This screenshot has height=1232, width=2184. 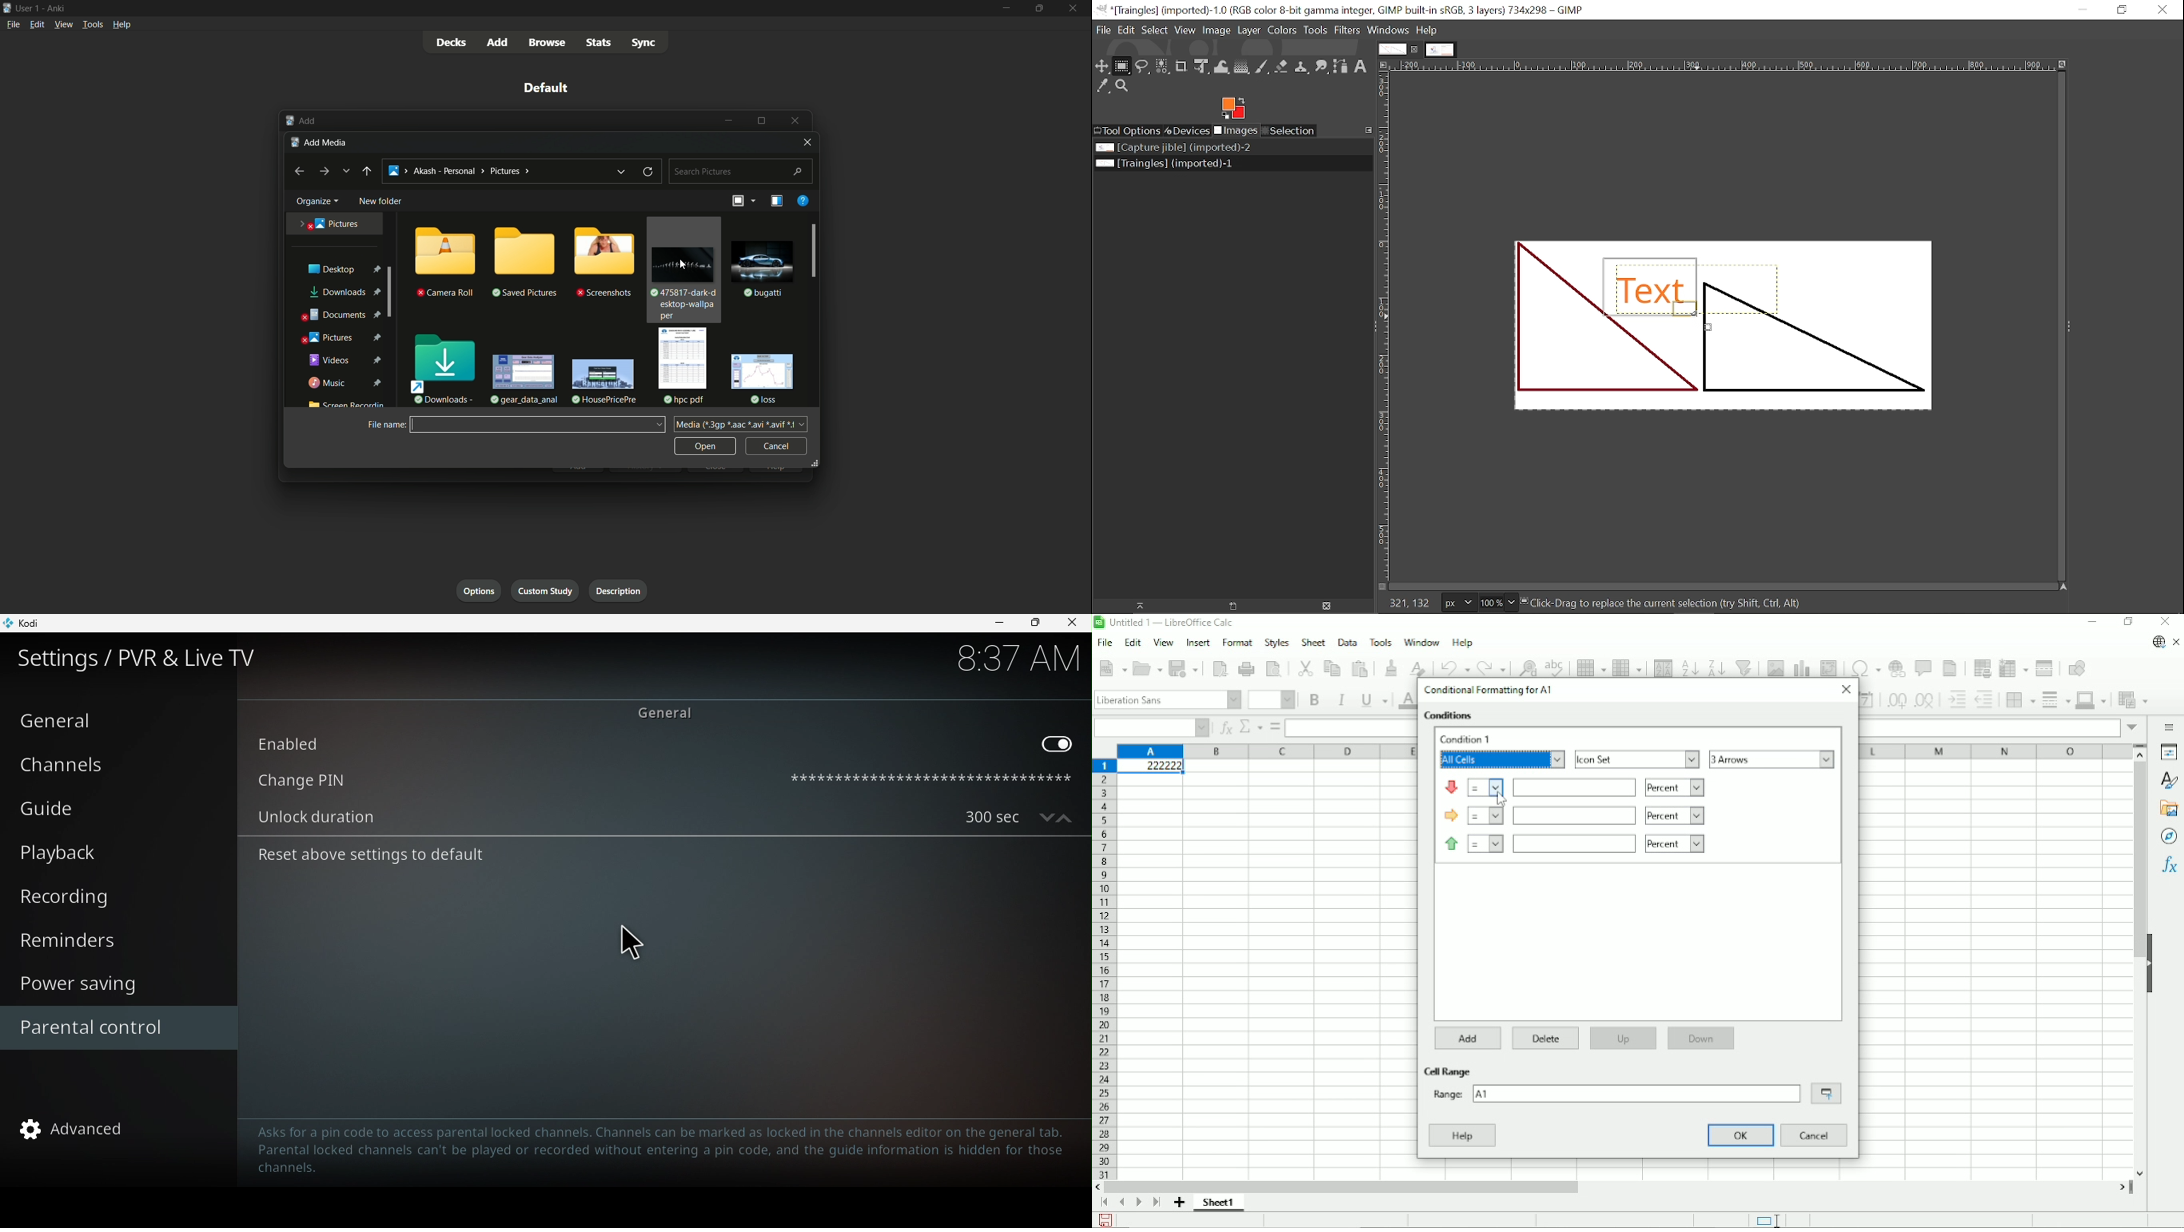 I want to click on Maximize, so click(x=1034, y=623).